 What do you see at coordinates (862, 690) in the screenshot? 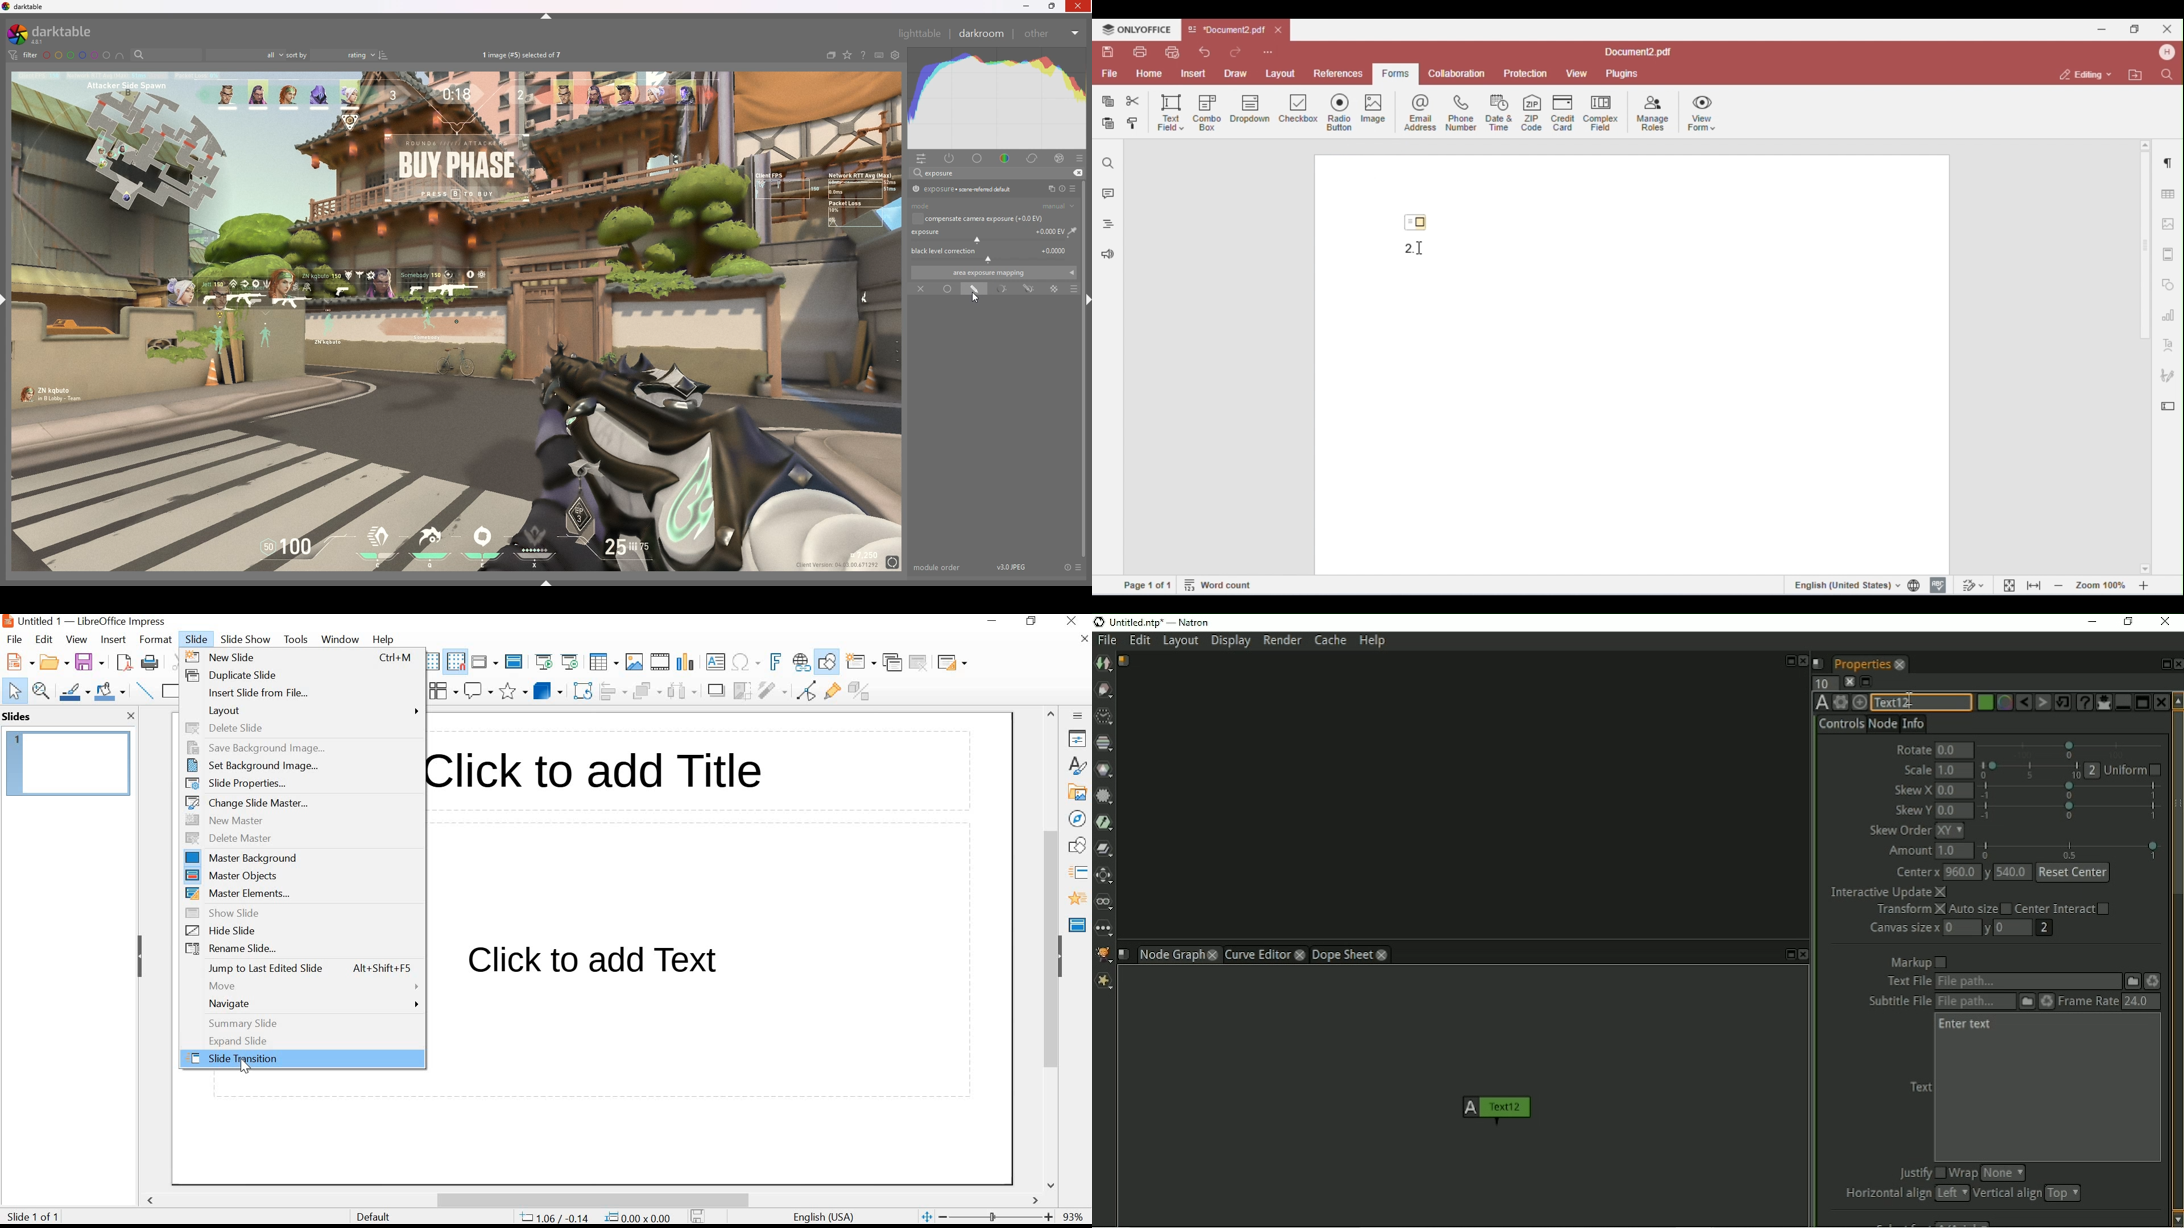
I see `Toggle Extrusion` at bounding box center [862, 690].